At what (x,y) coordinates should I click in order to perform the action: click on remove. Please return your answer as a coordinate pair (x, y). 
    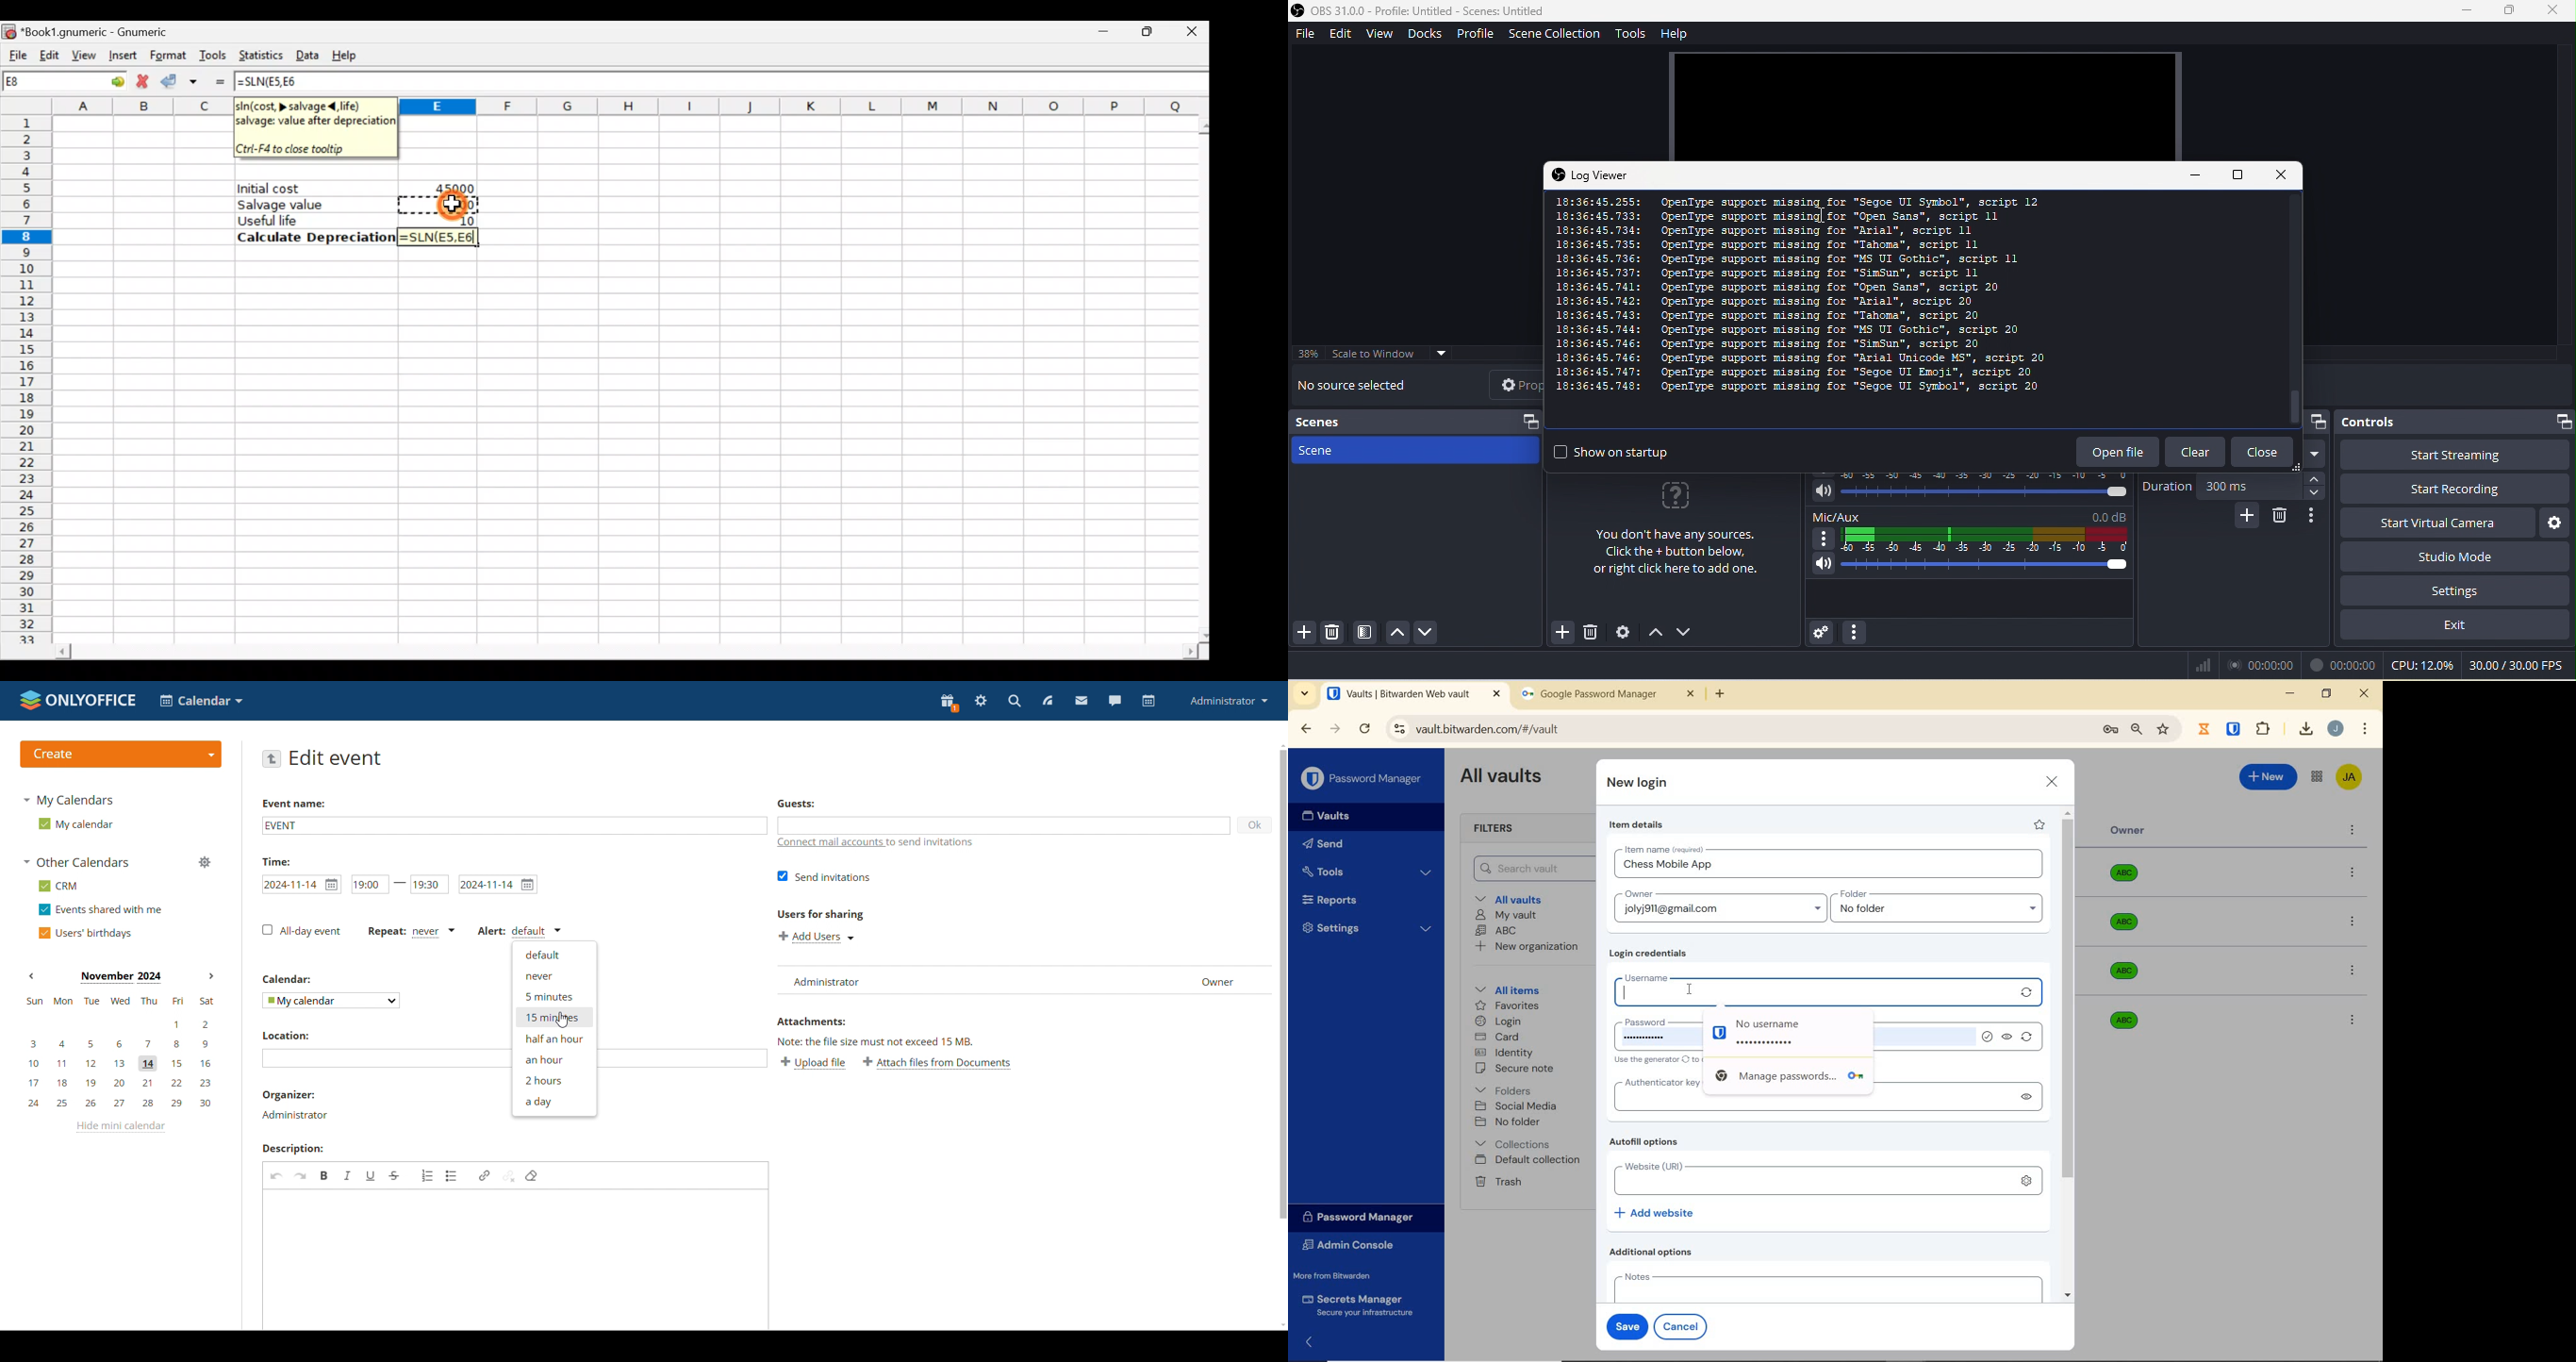
    Looking at the image, I should click on (2285, 518).